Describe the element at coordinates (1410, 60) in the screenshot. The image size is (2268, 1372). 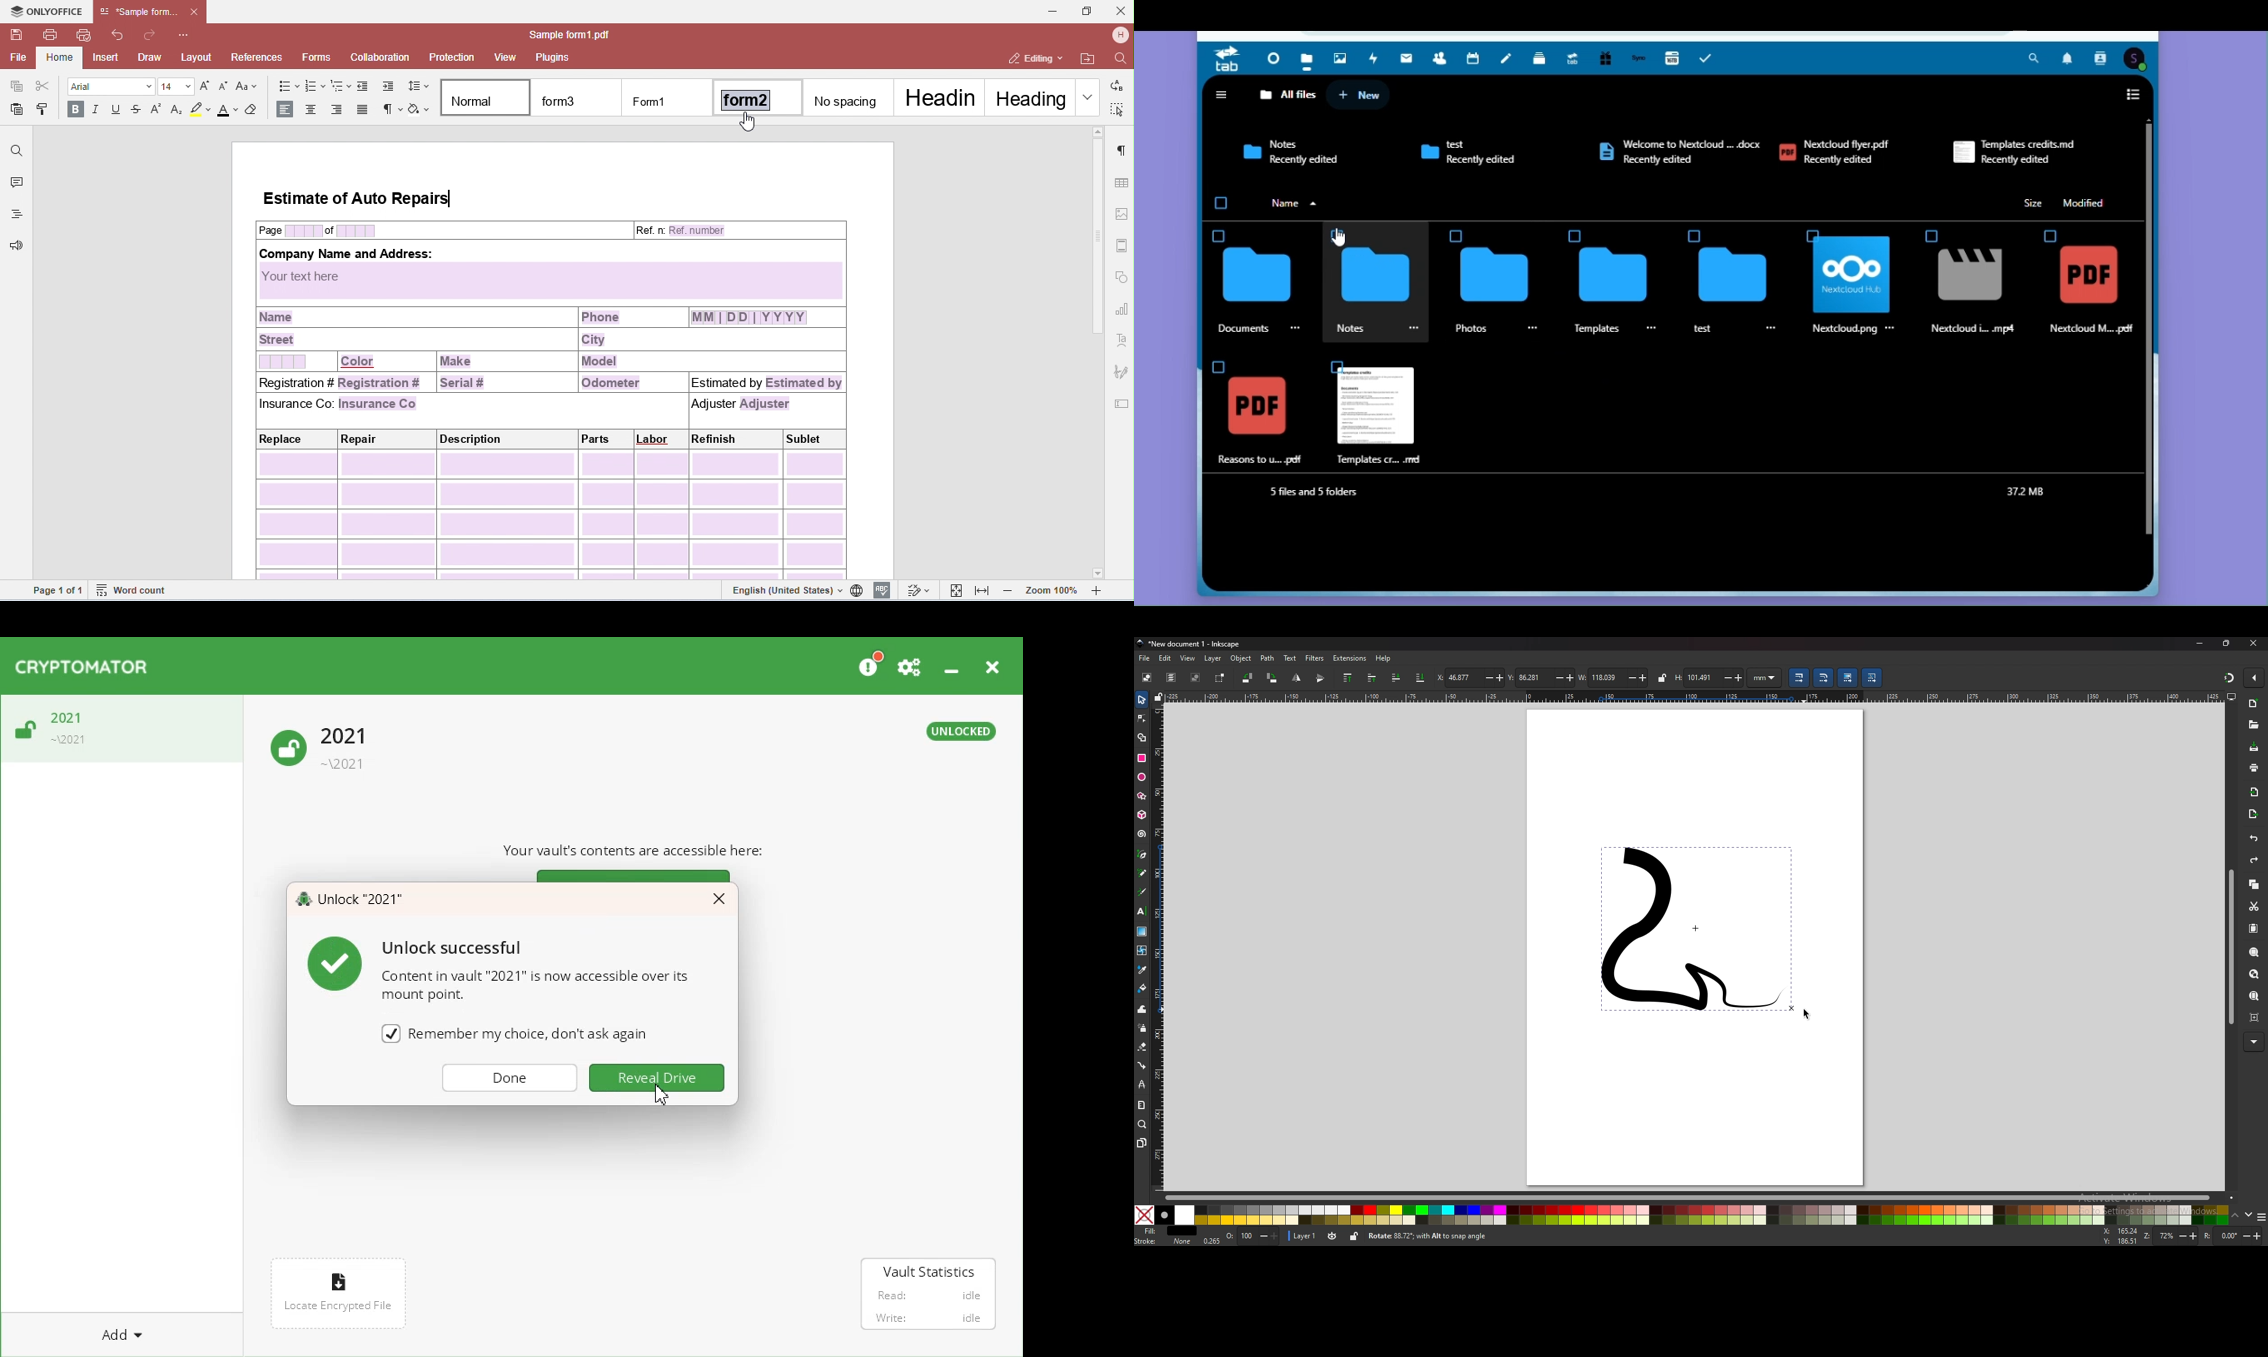
I see `Mail` at that location.